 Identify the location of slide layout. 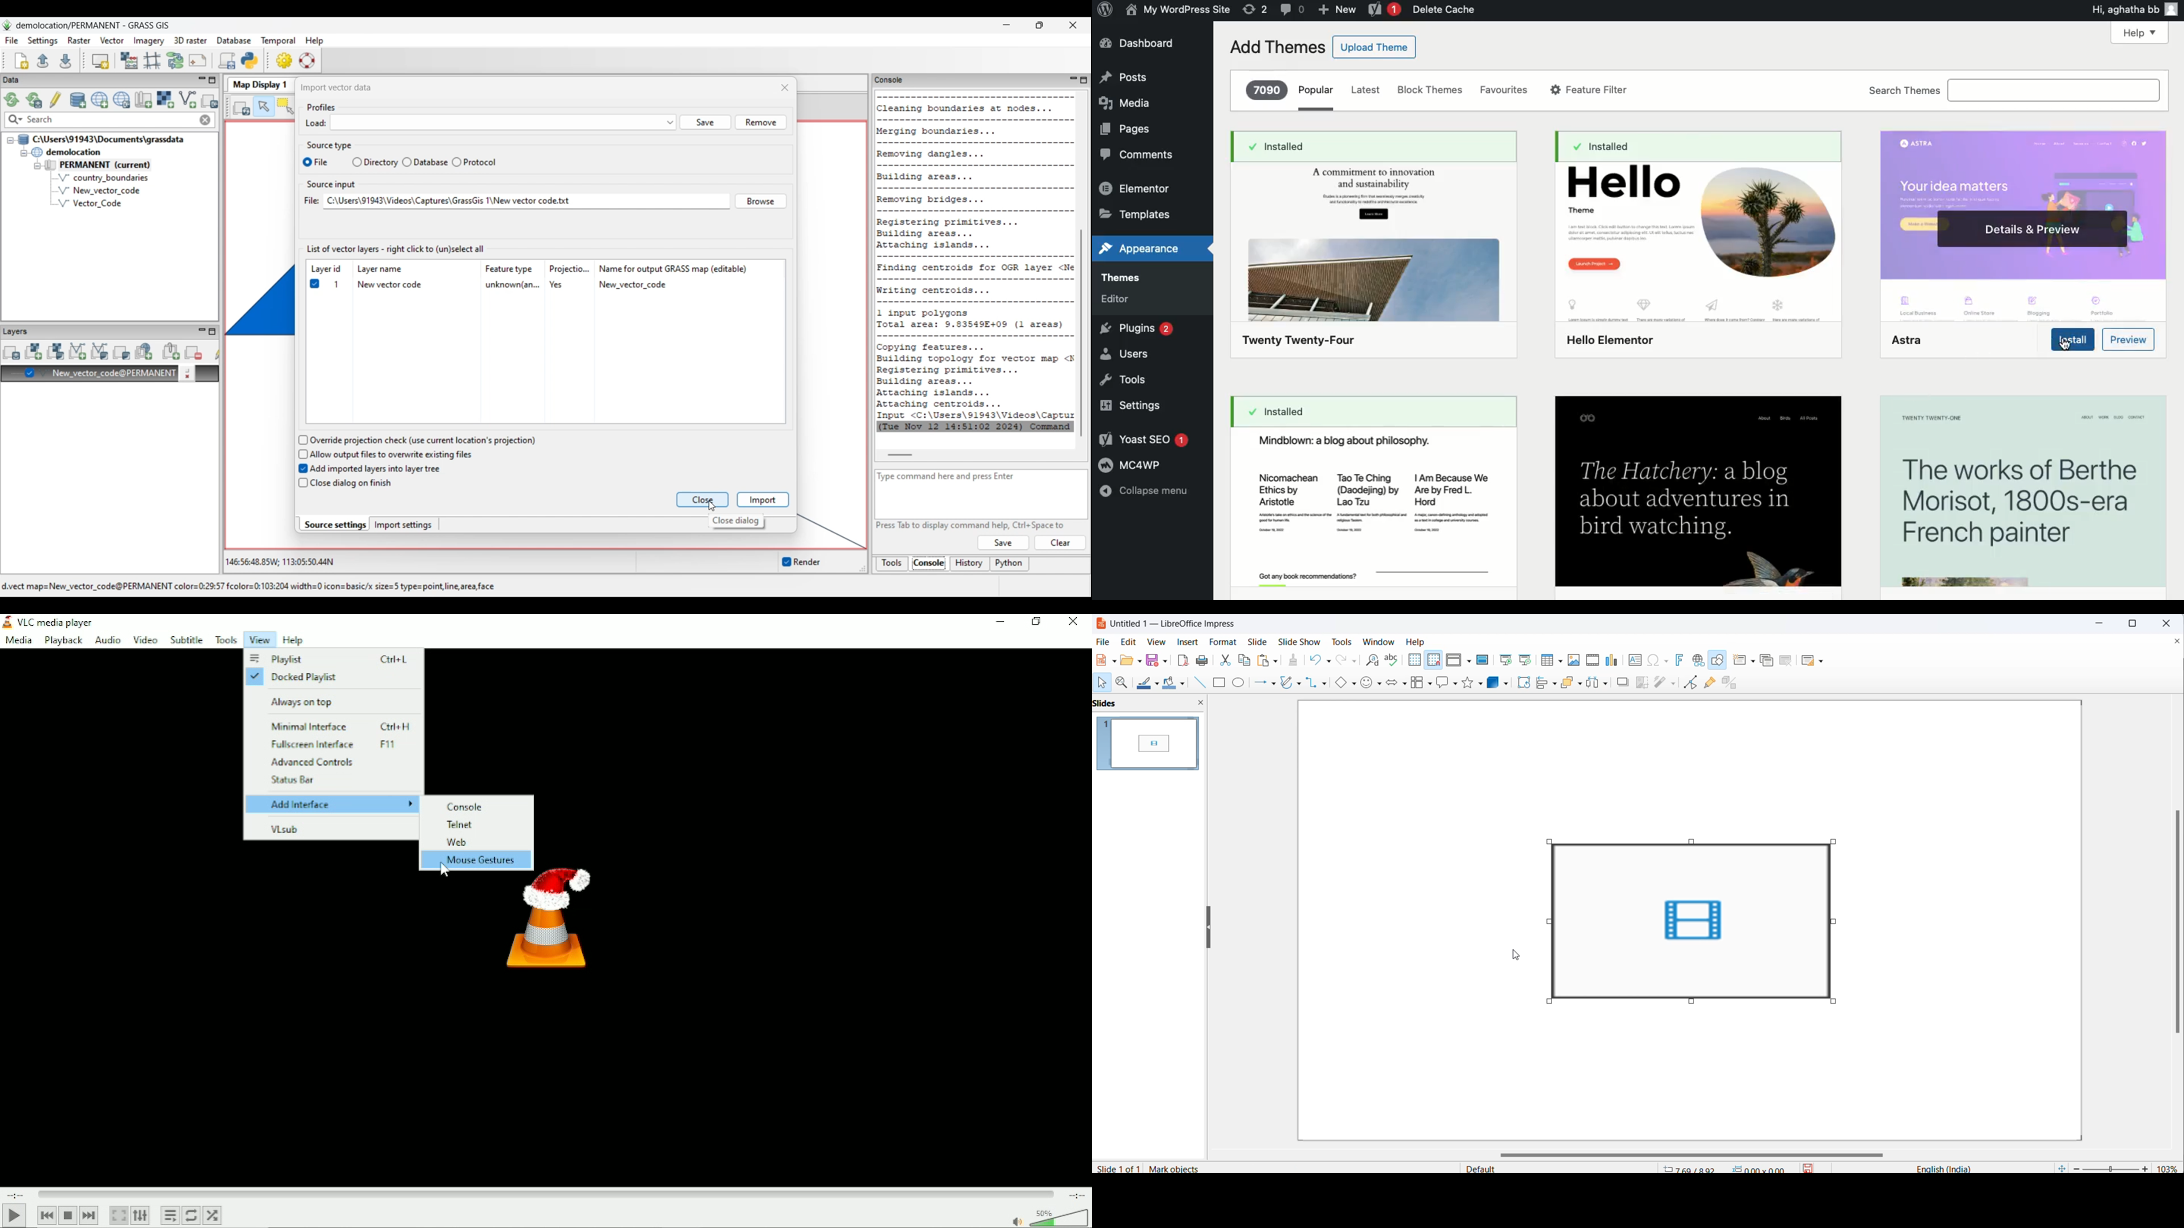
(1810, 662).